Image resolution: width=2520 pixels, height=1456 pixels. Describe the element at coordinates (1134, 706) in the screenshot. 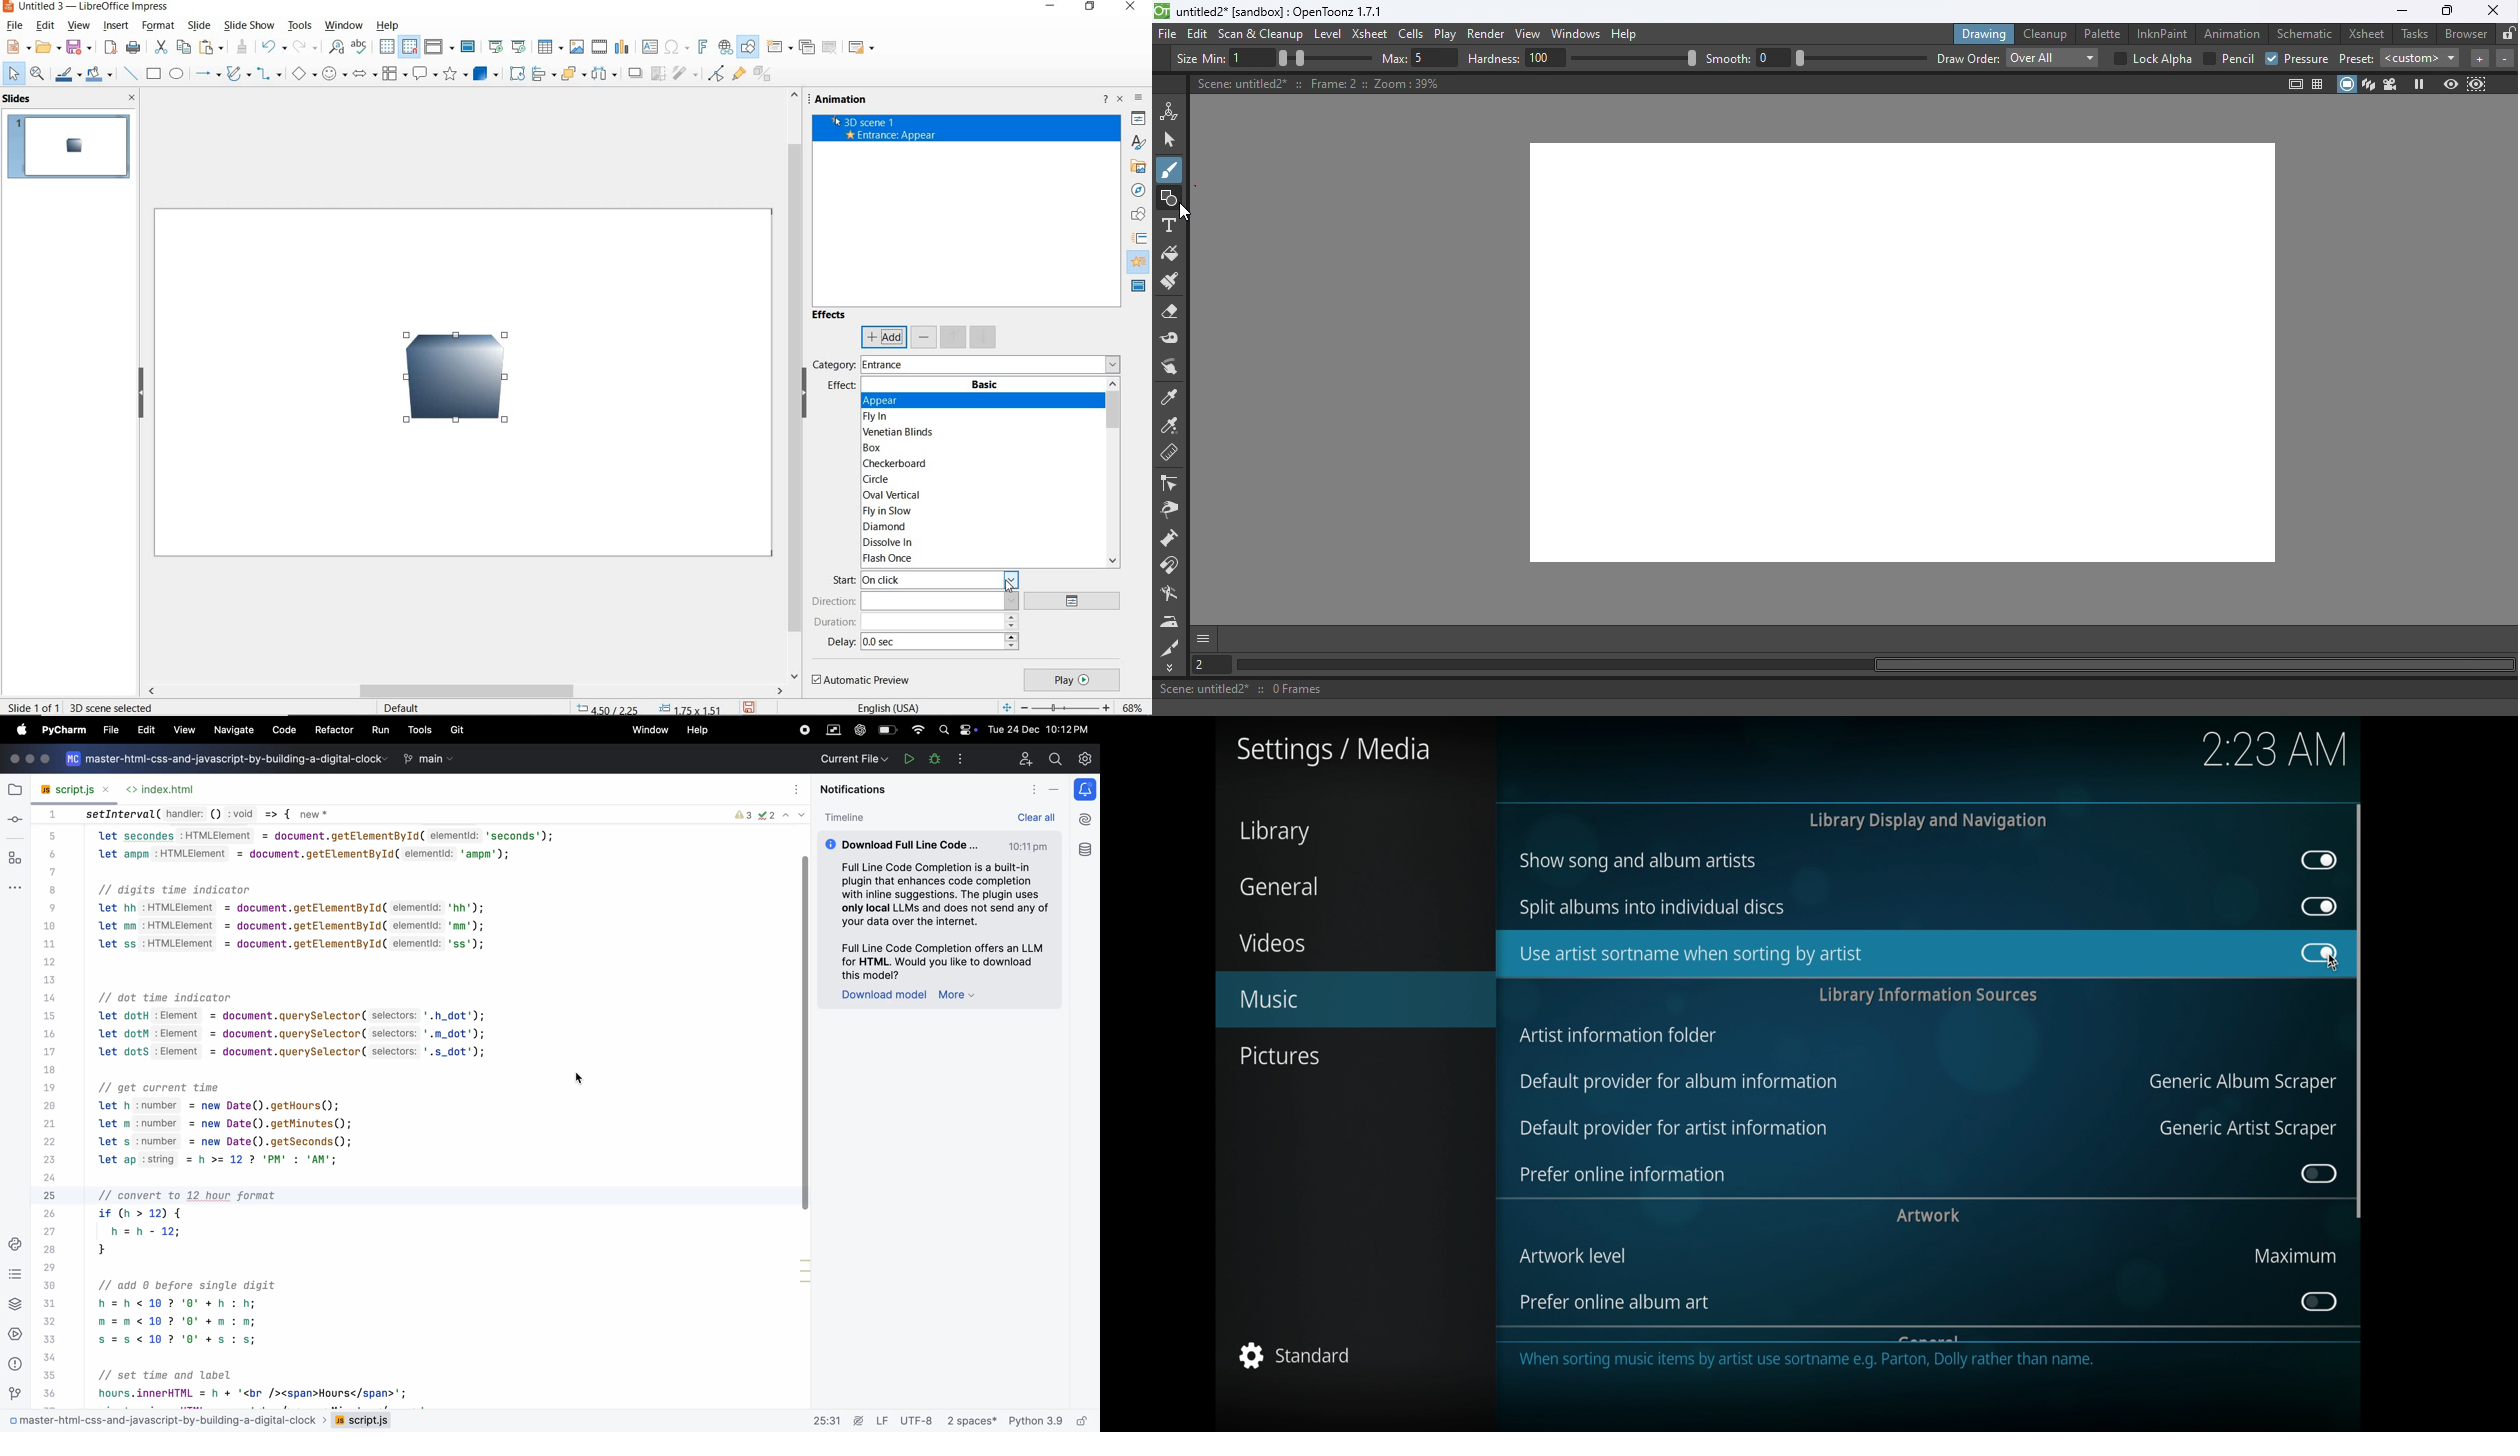

I see `zoom factor` at that location.